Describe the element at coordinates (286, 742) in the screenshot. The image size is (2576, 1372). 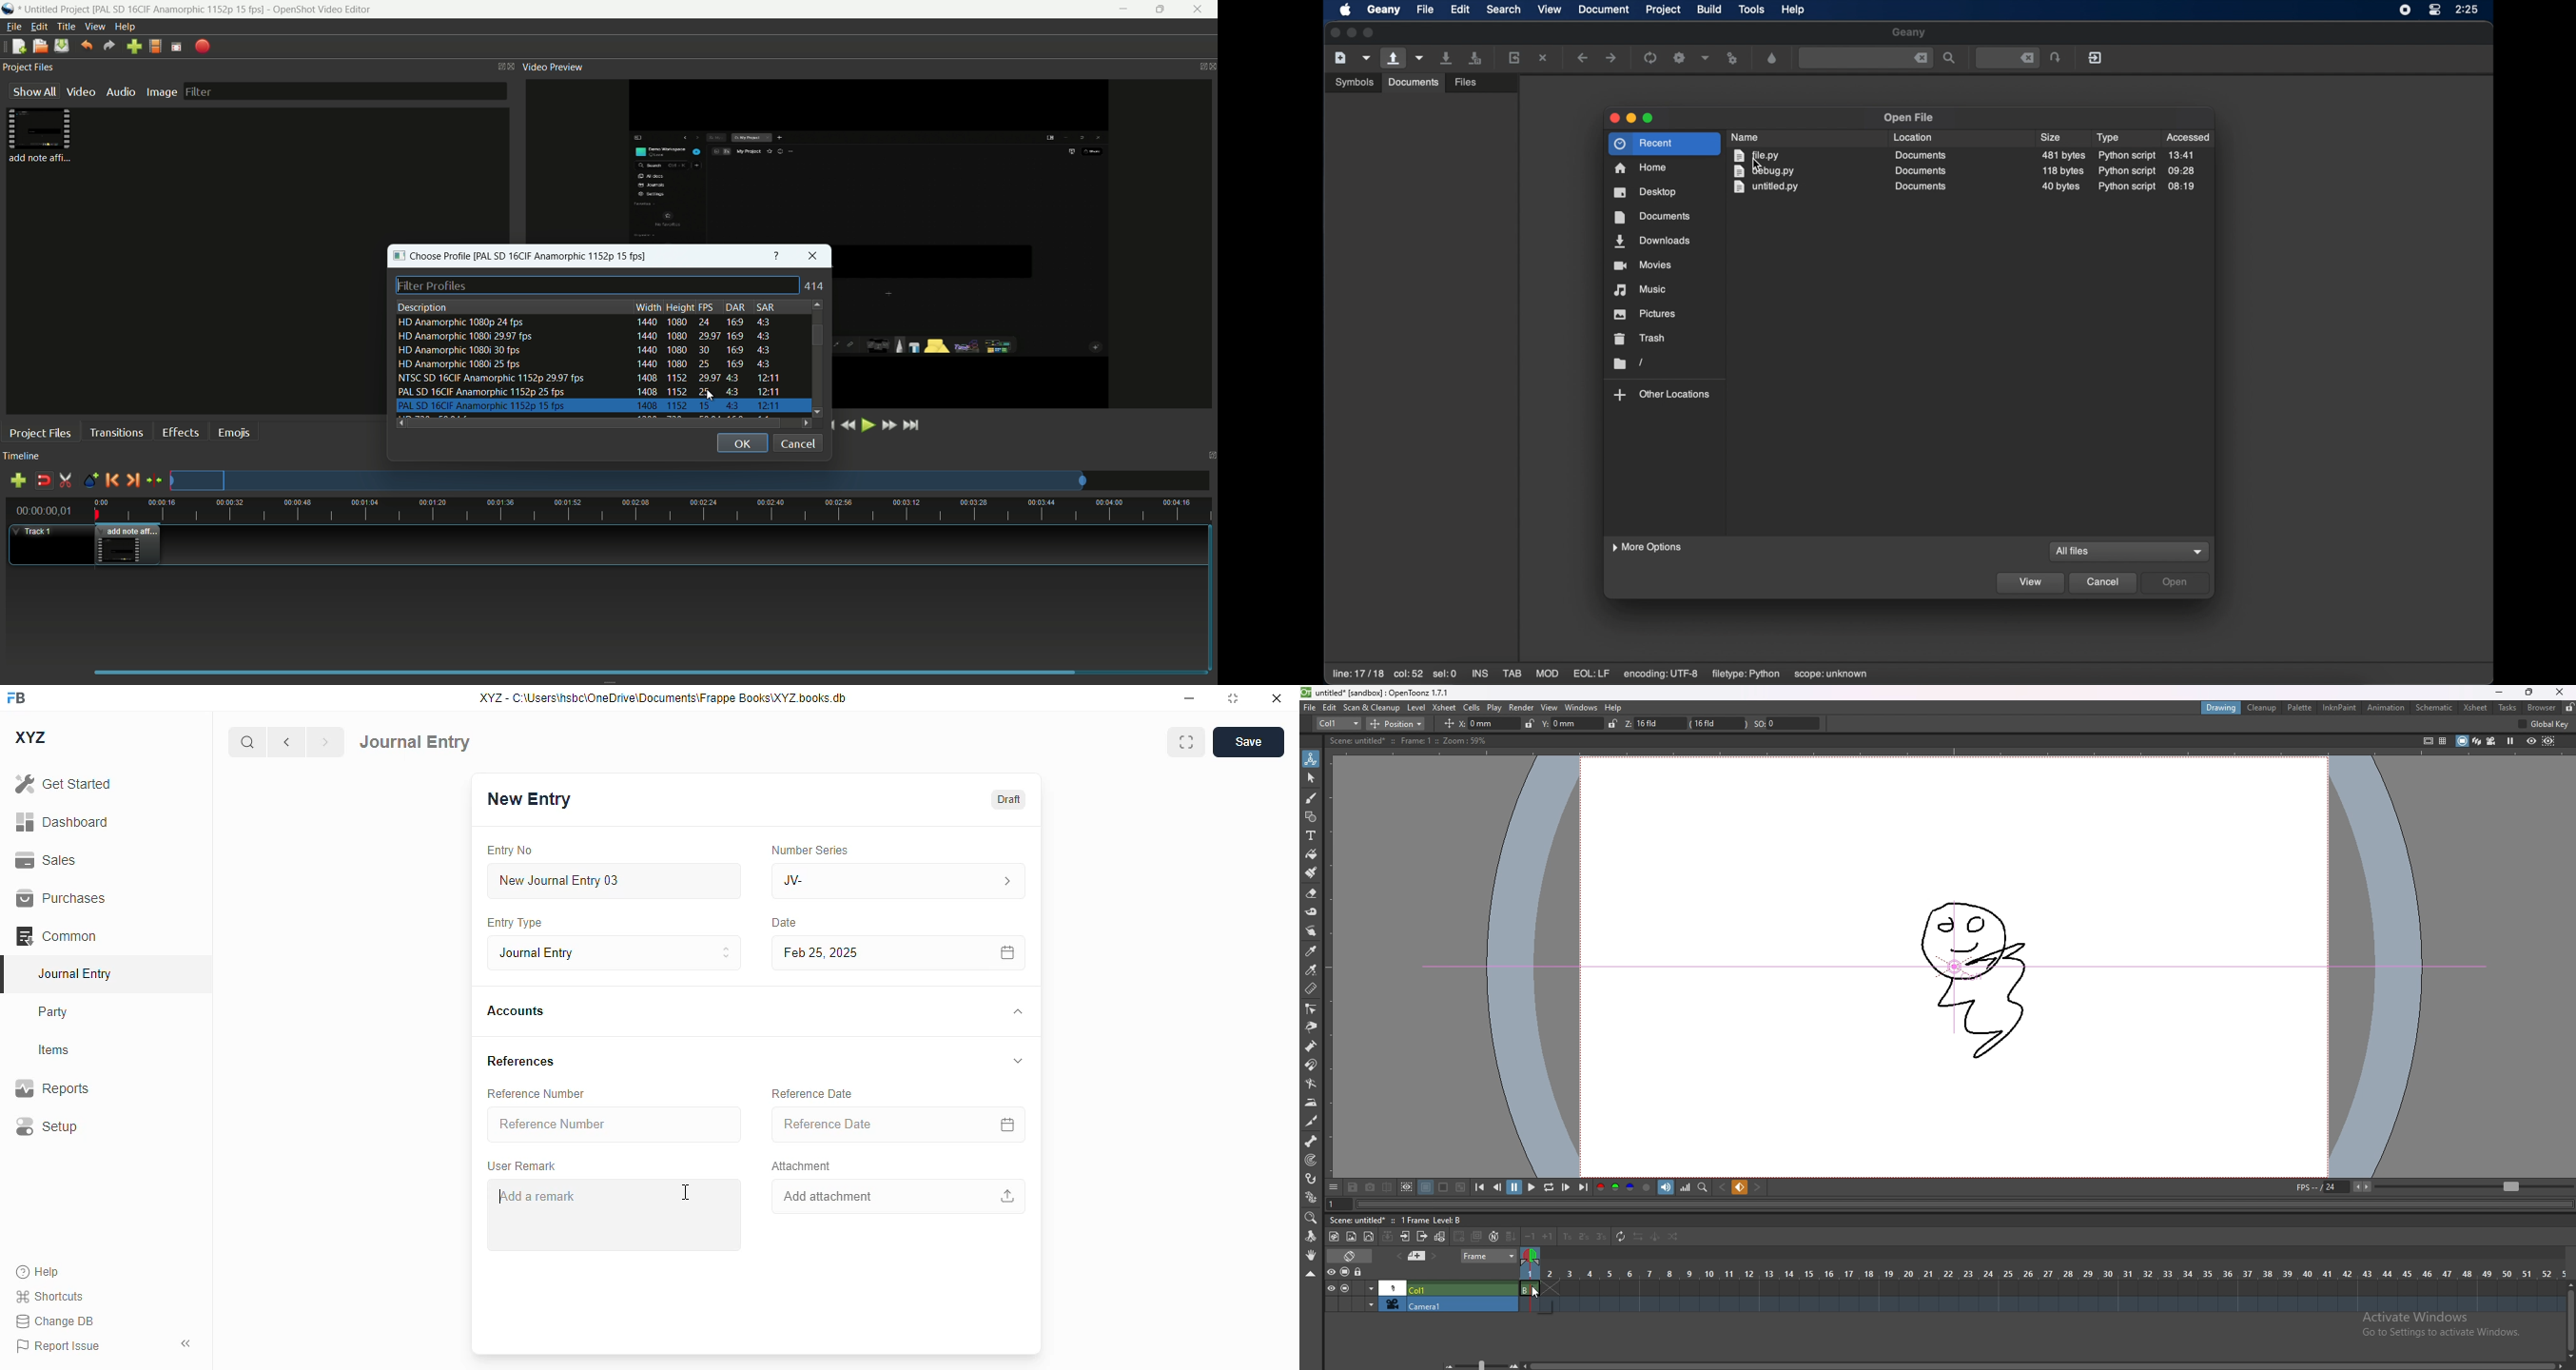
I see `previous` at that location.